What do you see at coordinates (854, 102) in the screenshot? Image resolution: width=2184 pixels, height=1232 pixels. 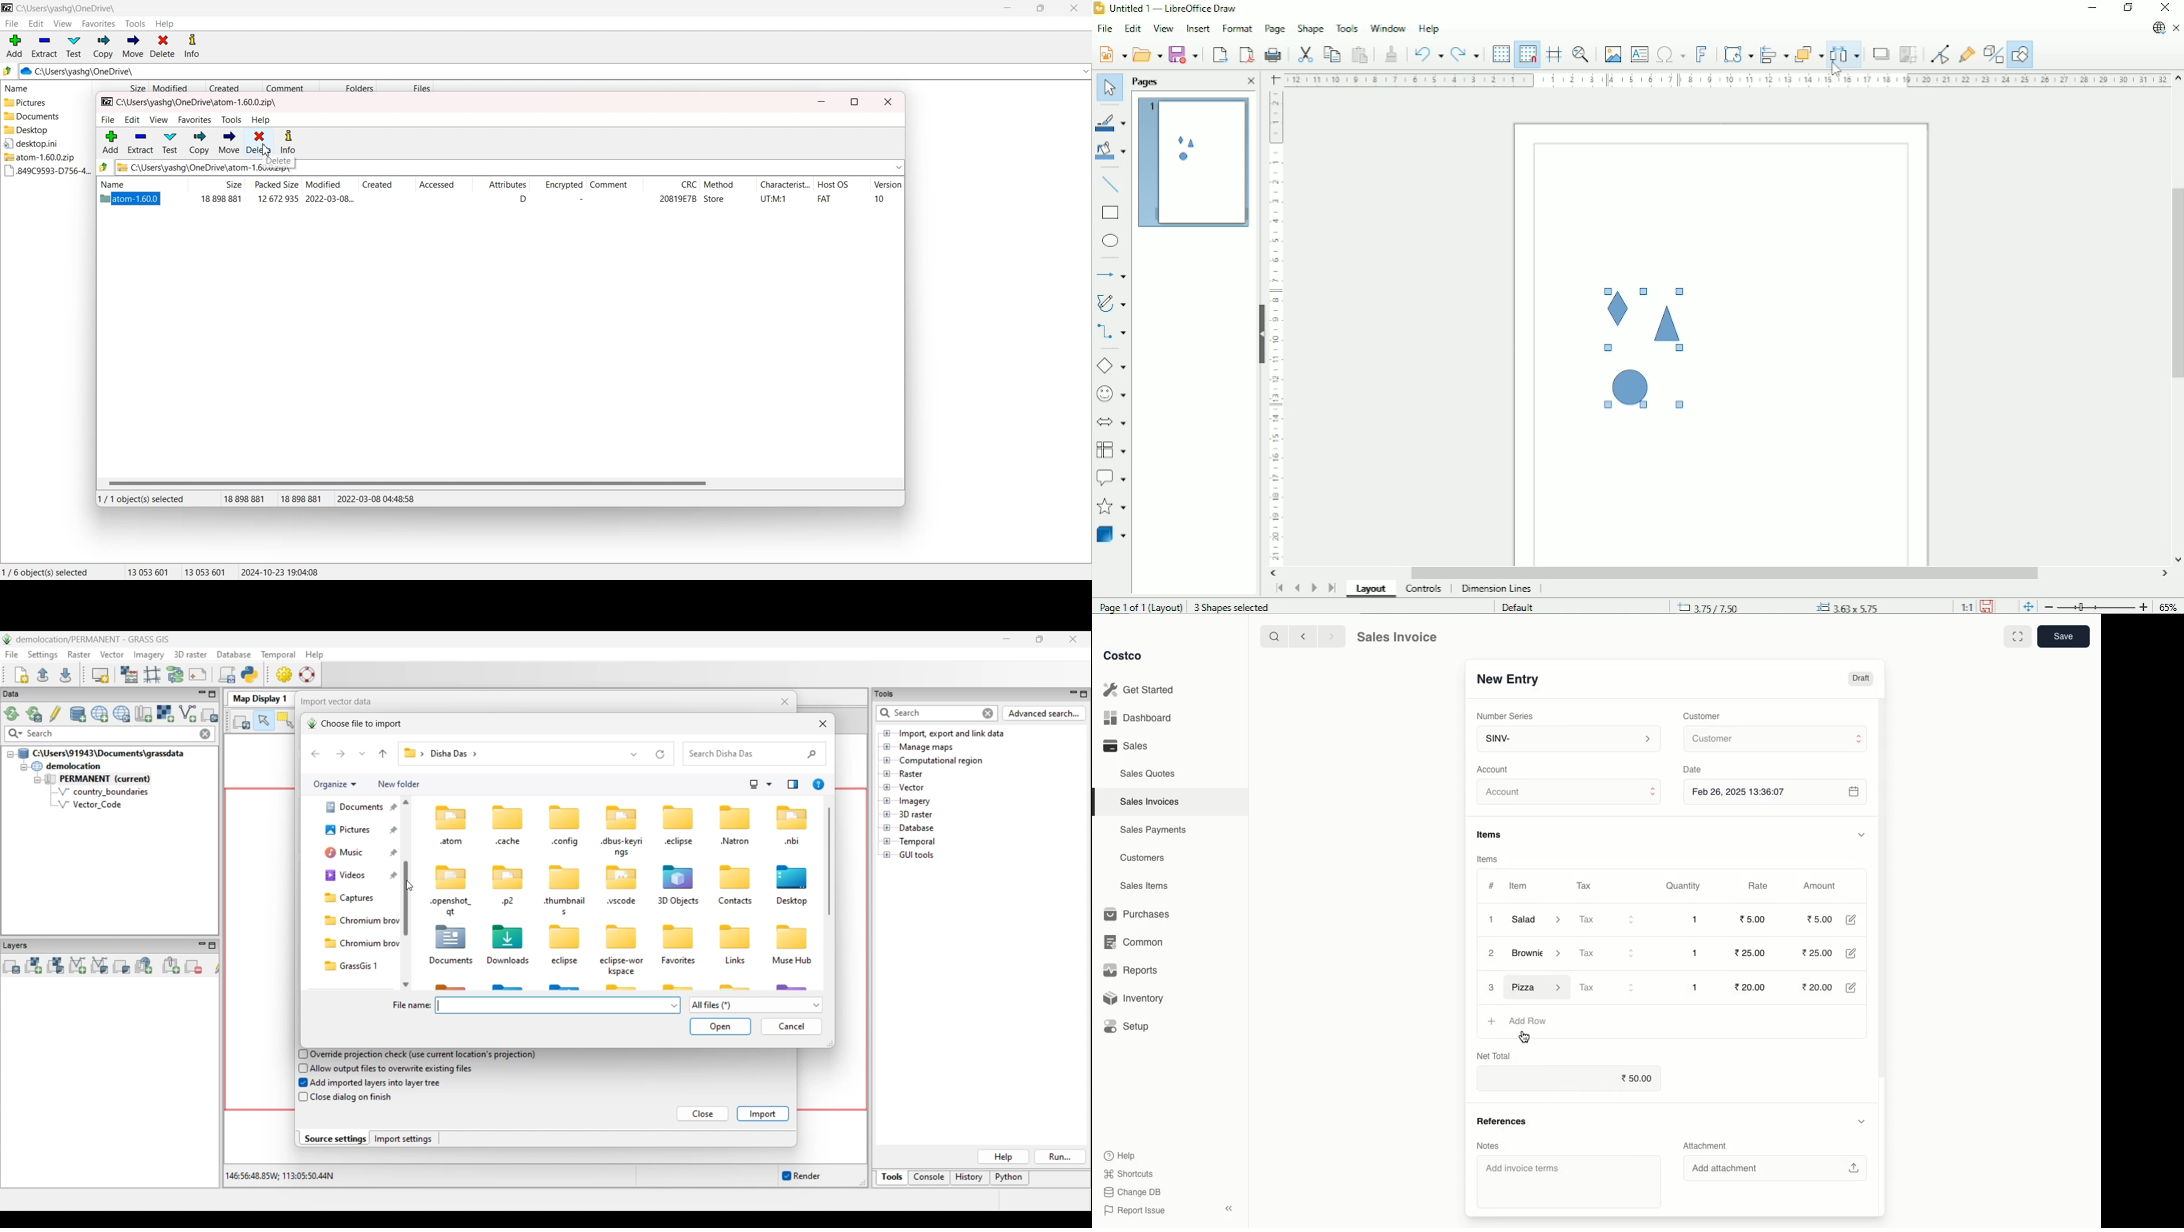 I see `maximize` at bounding box center [854, 102].